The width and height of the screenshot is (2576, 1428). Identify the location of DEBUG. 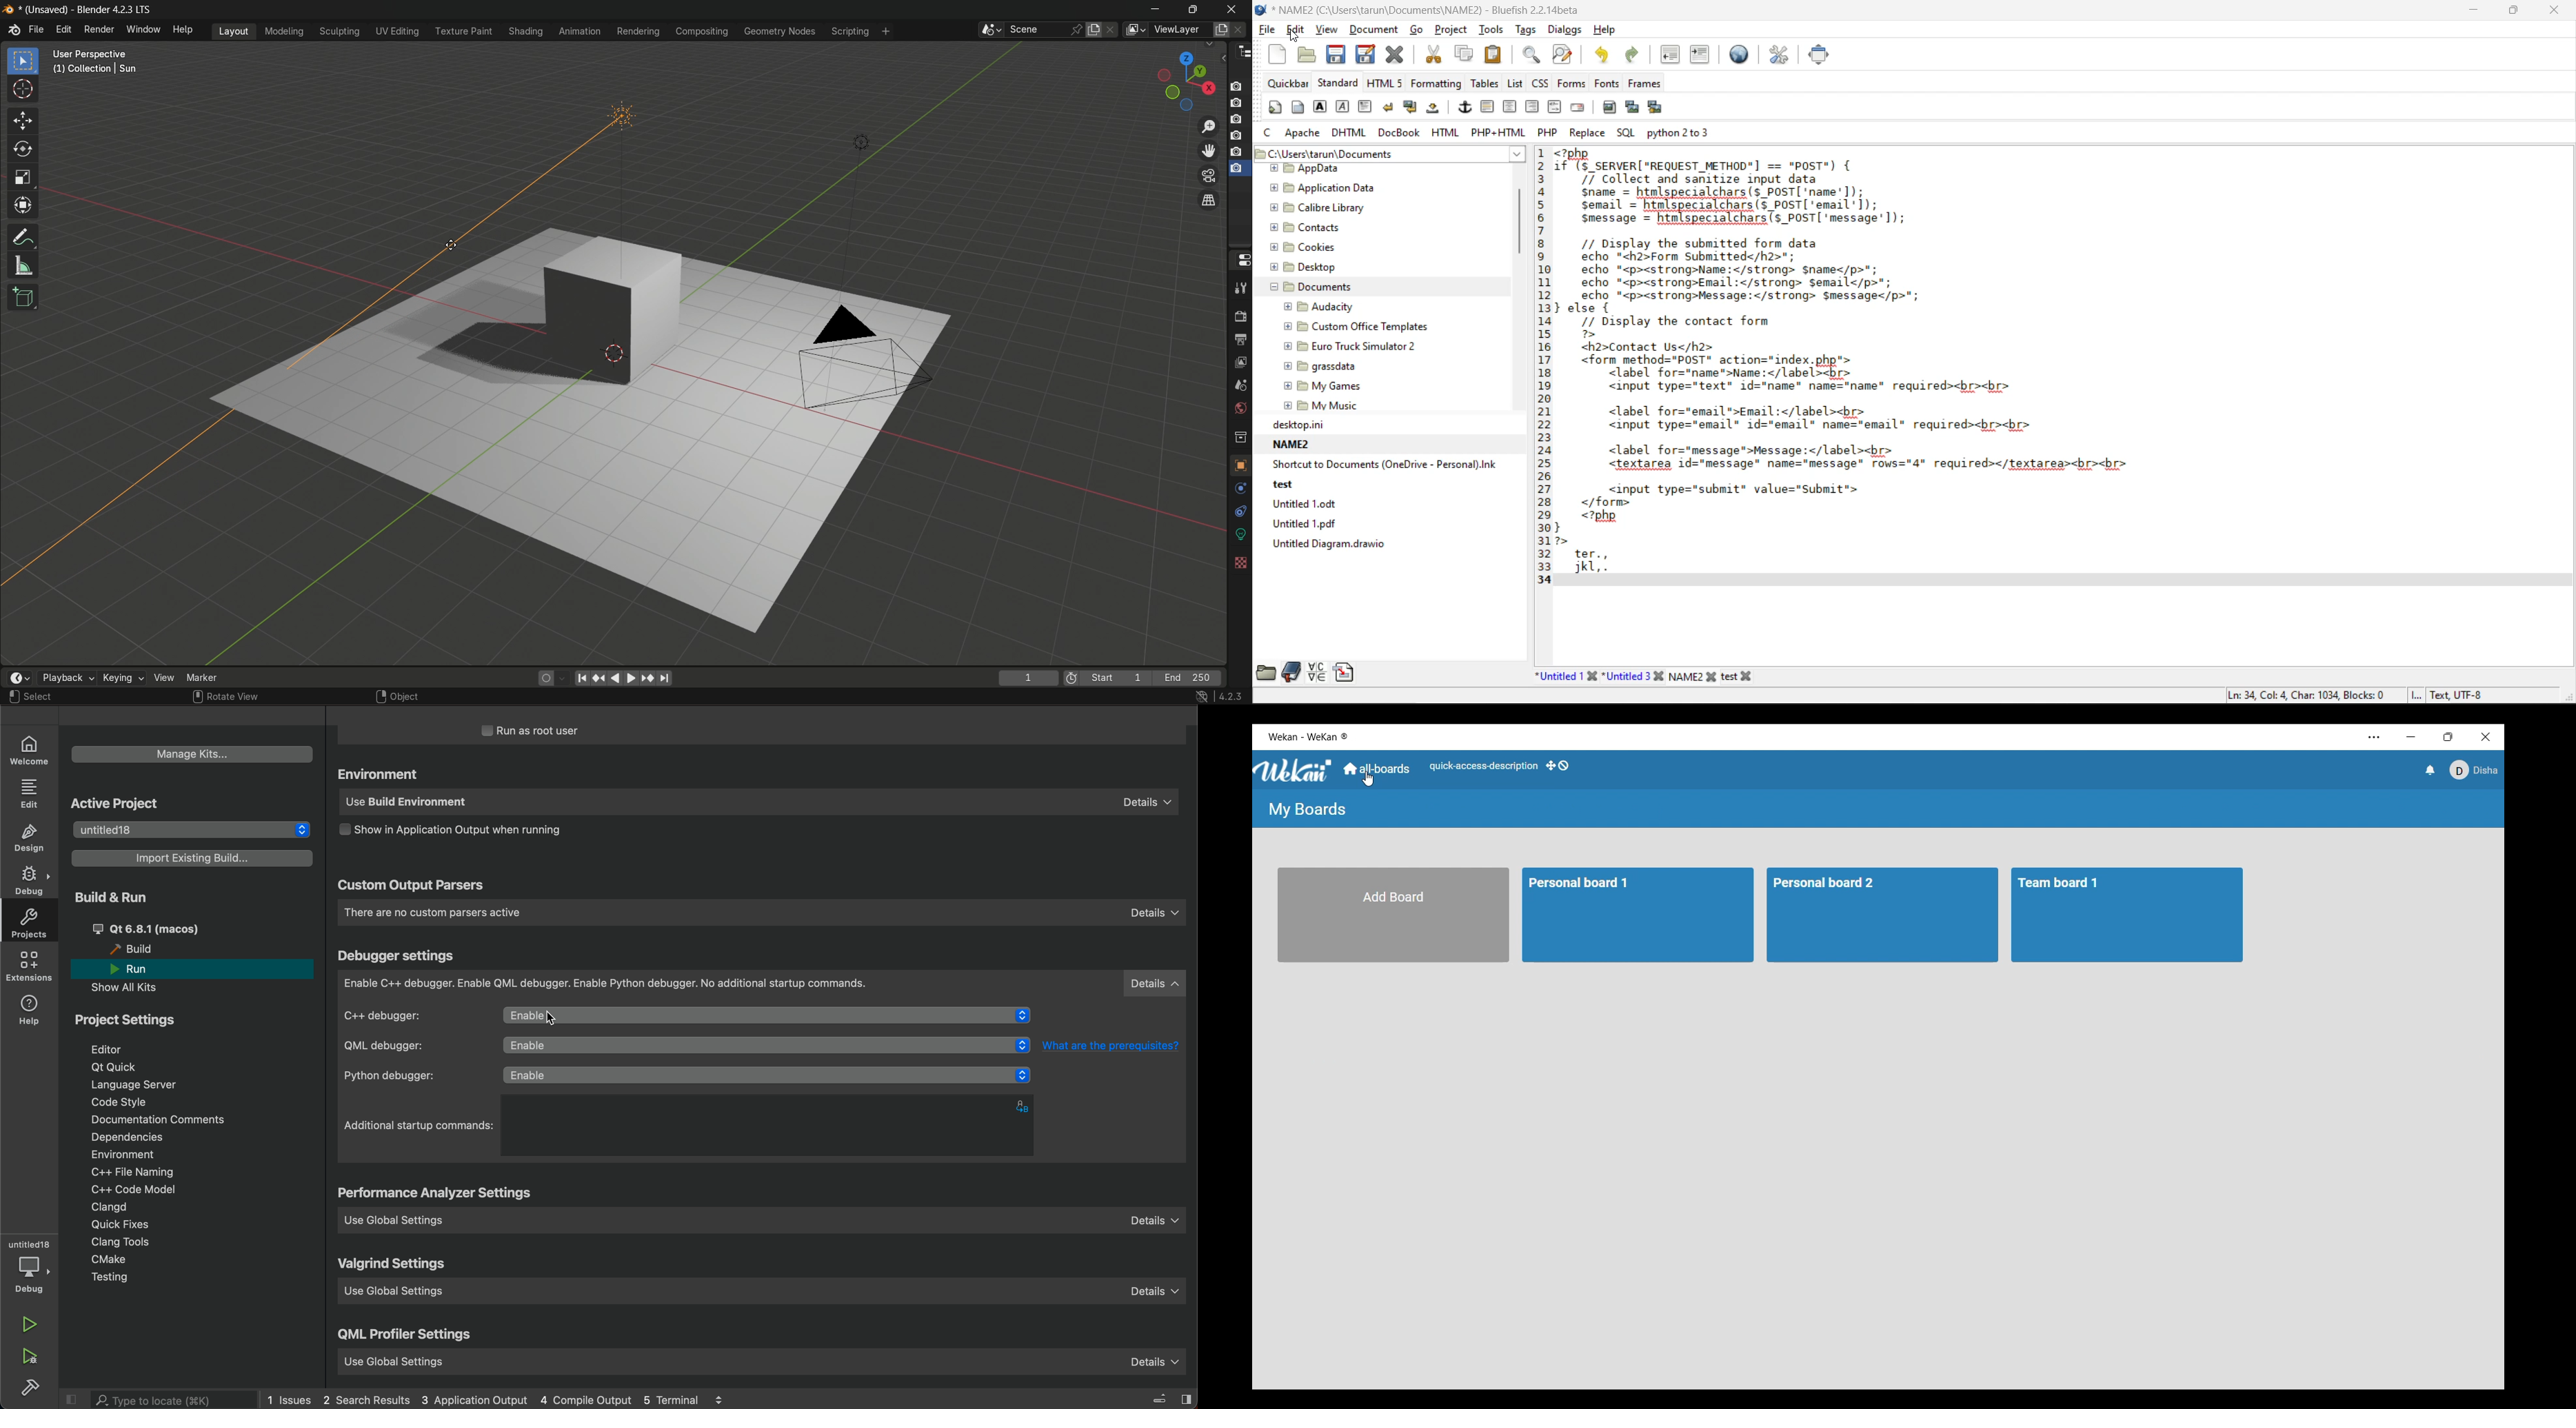
(31, 881).